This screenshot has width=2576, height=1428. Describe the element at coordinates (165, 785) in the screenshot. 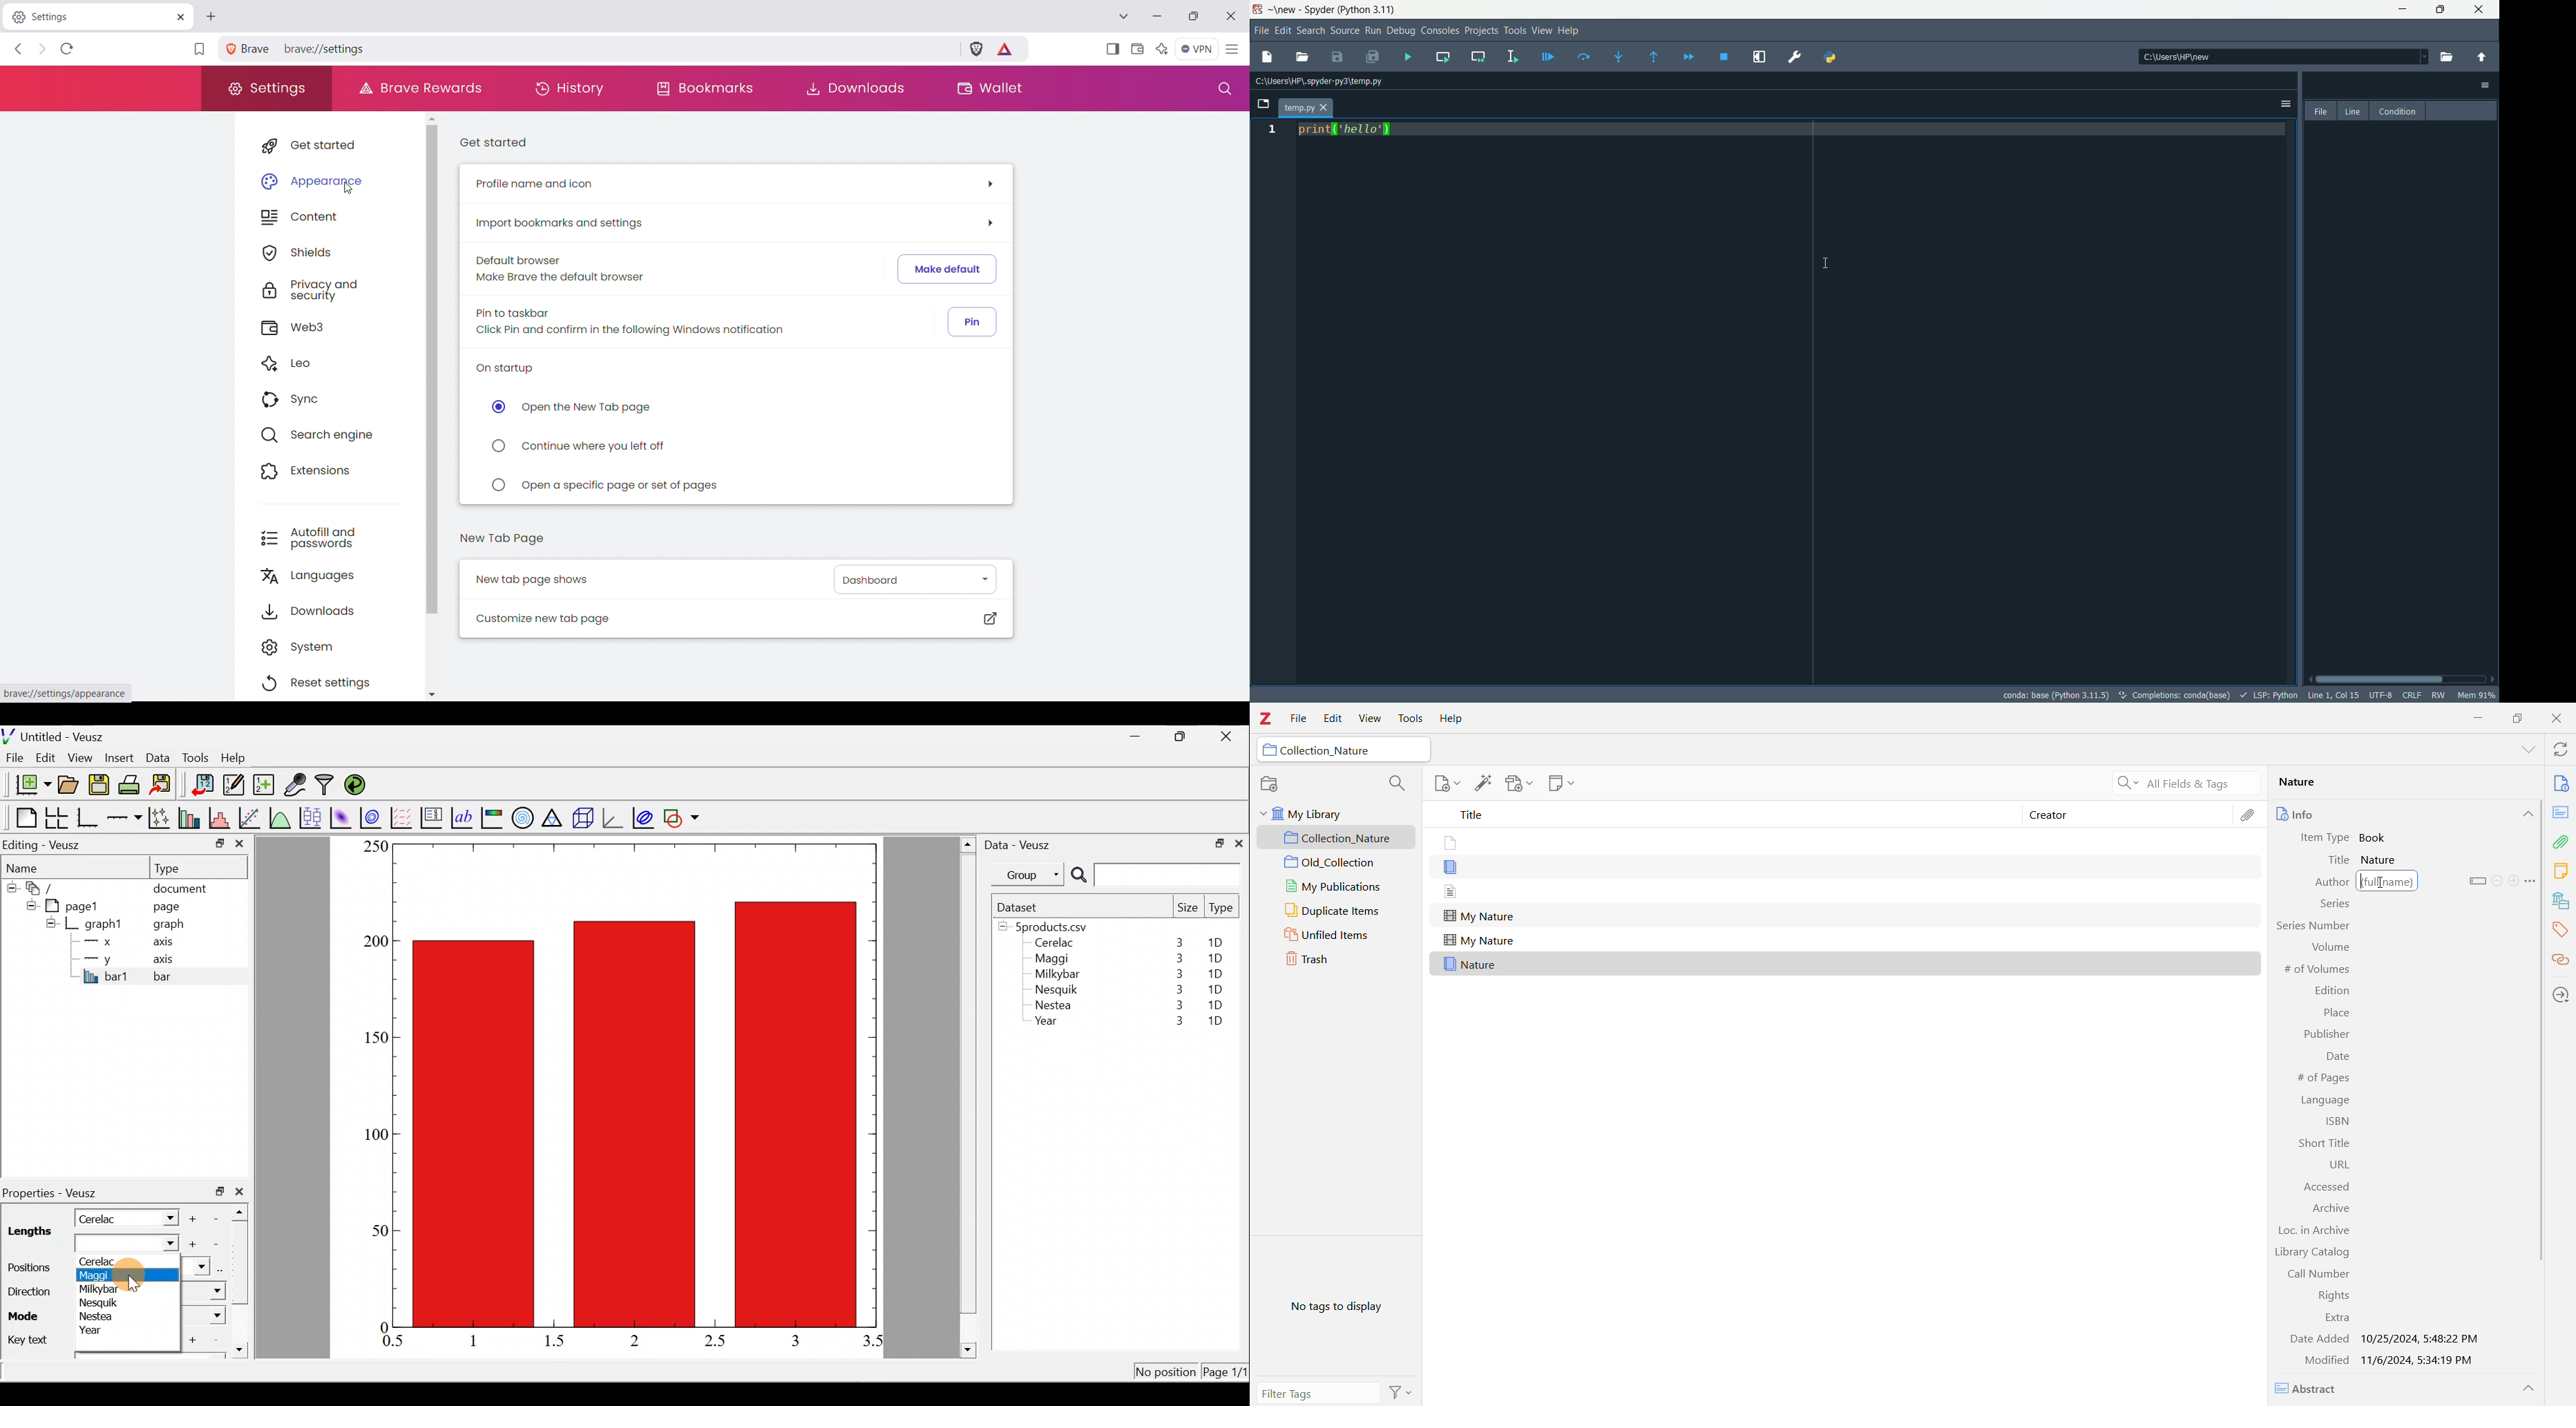

I see `Export to graphics format` at that location.